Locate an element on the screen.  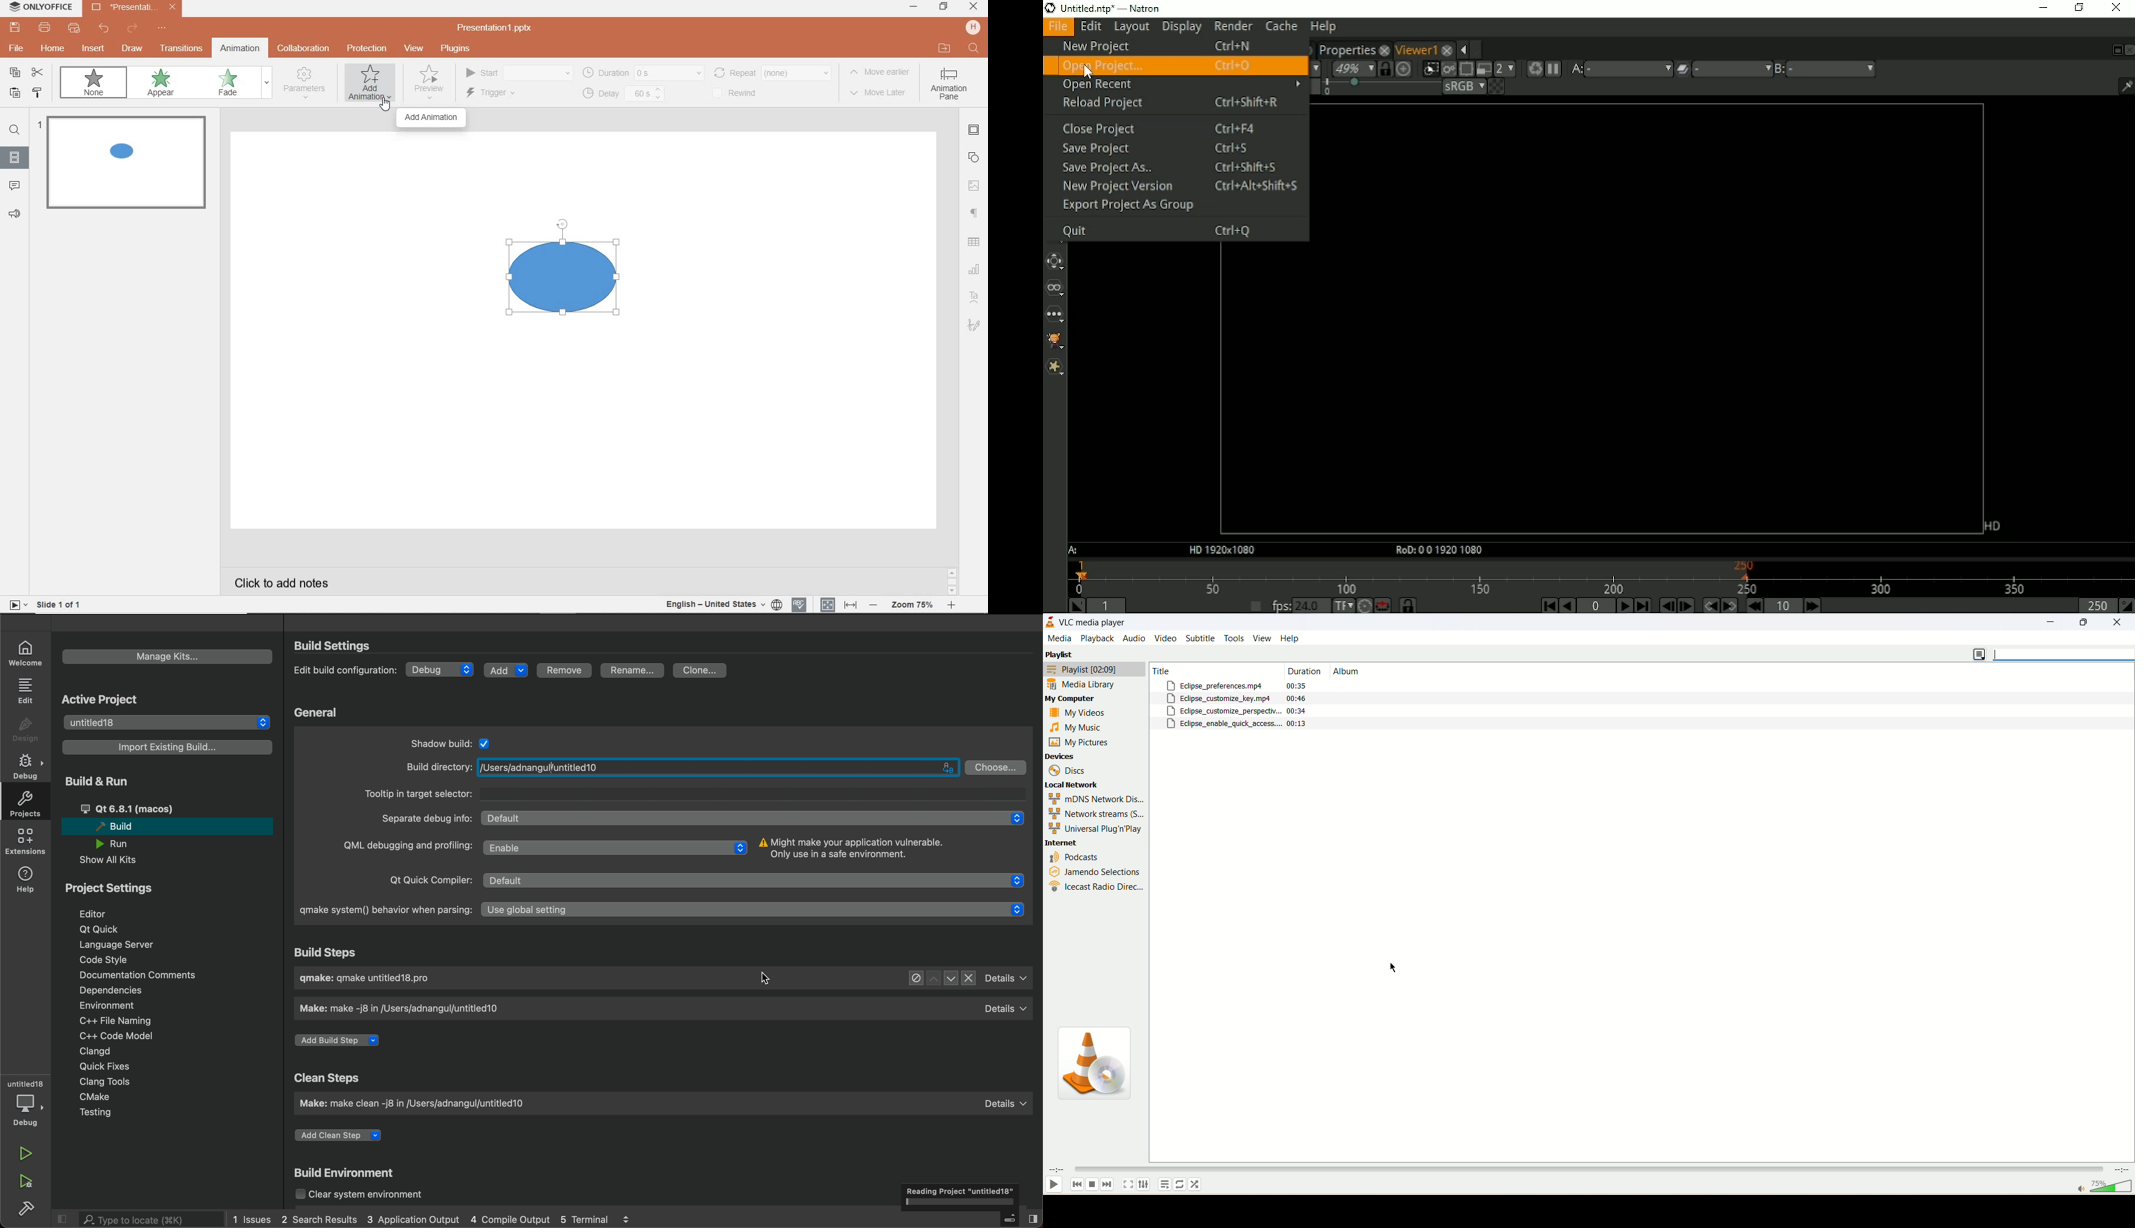
build steps is located at coordinates (338, 953).